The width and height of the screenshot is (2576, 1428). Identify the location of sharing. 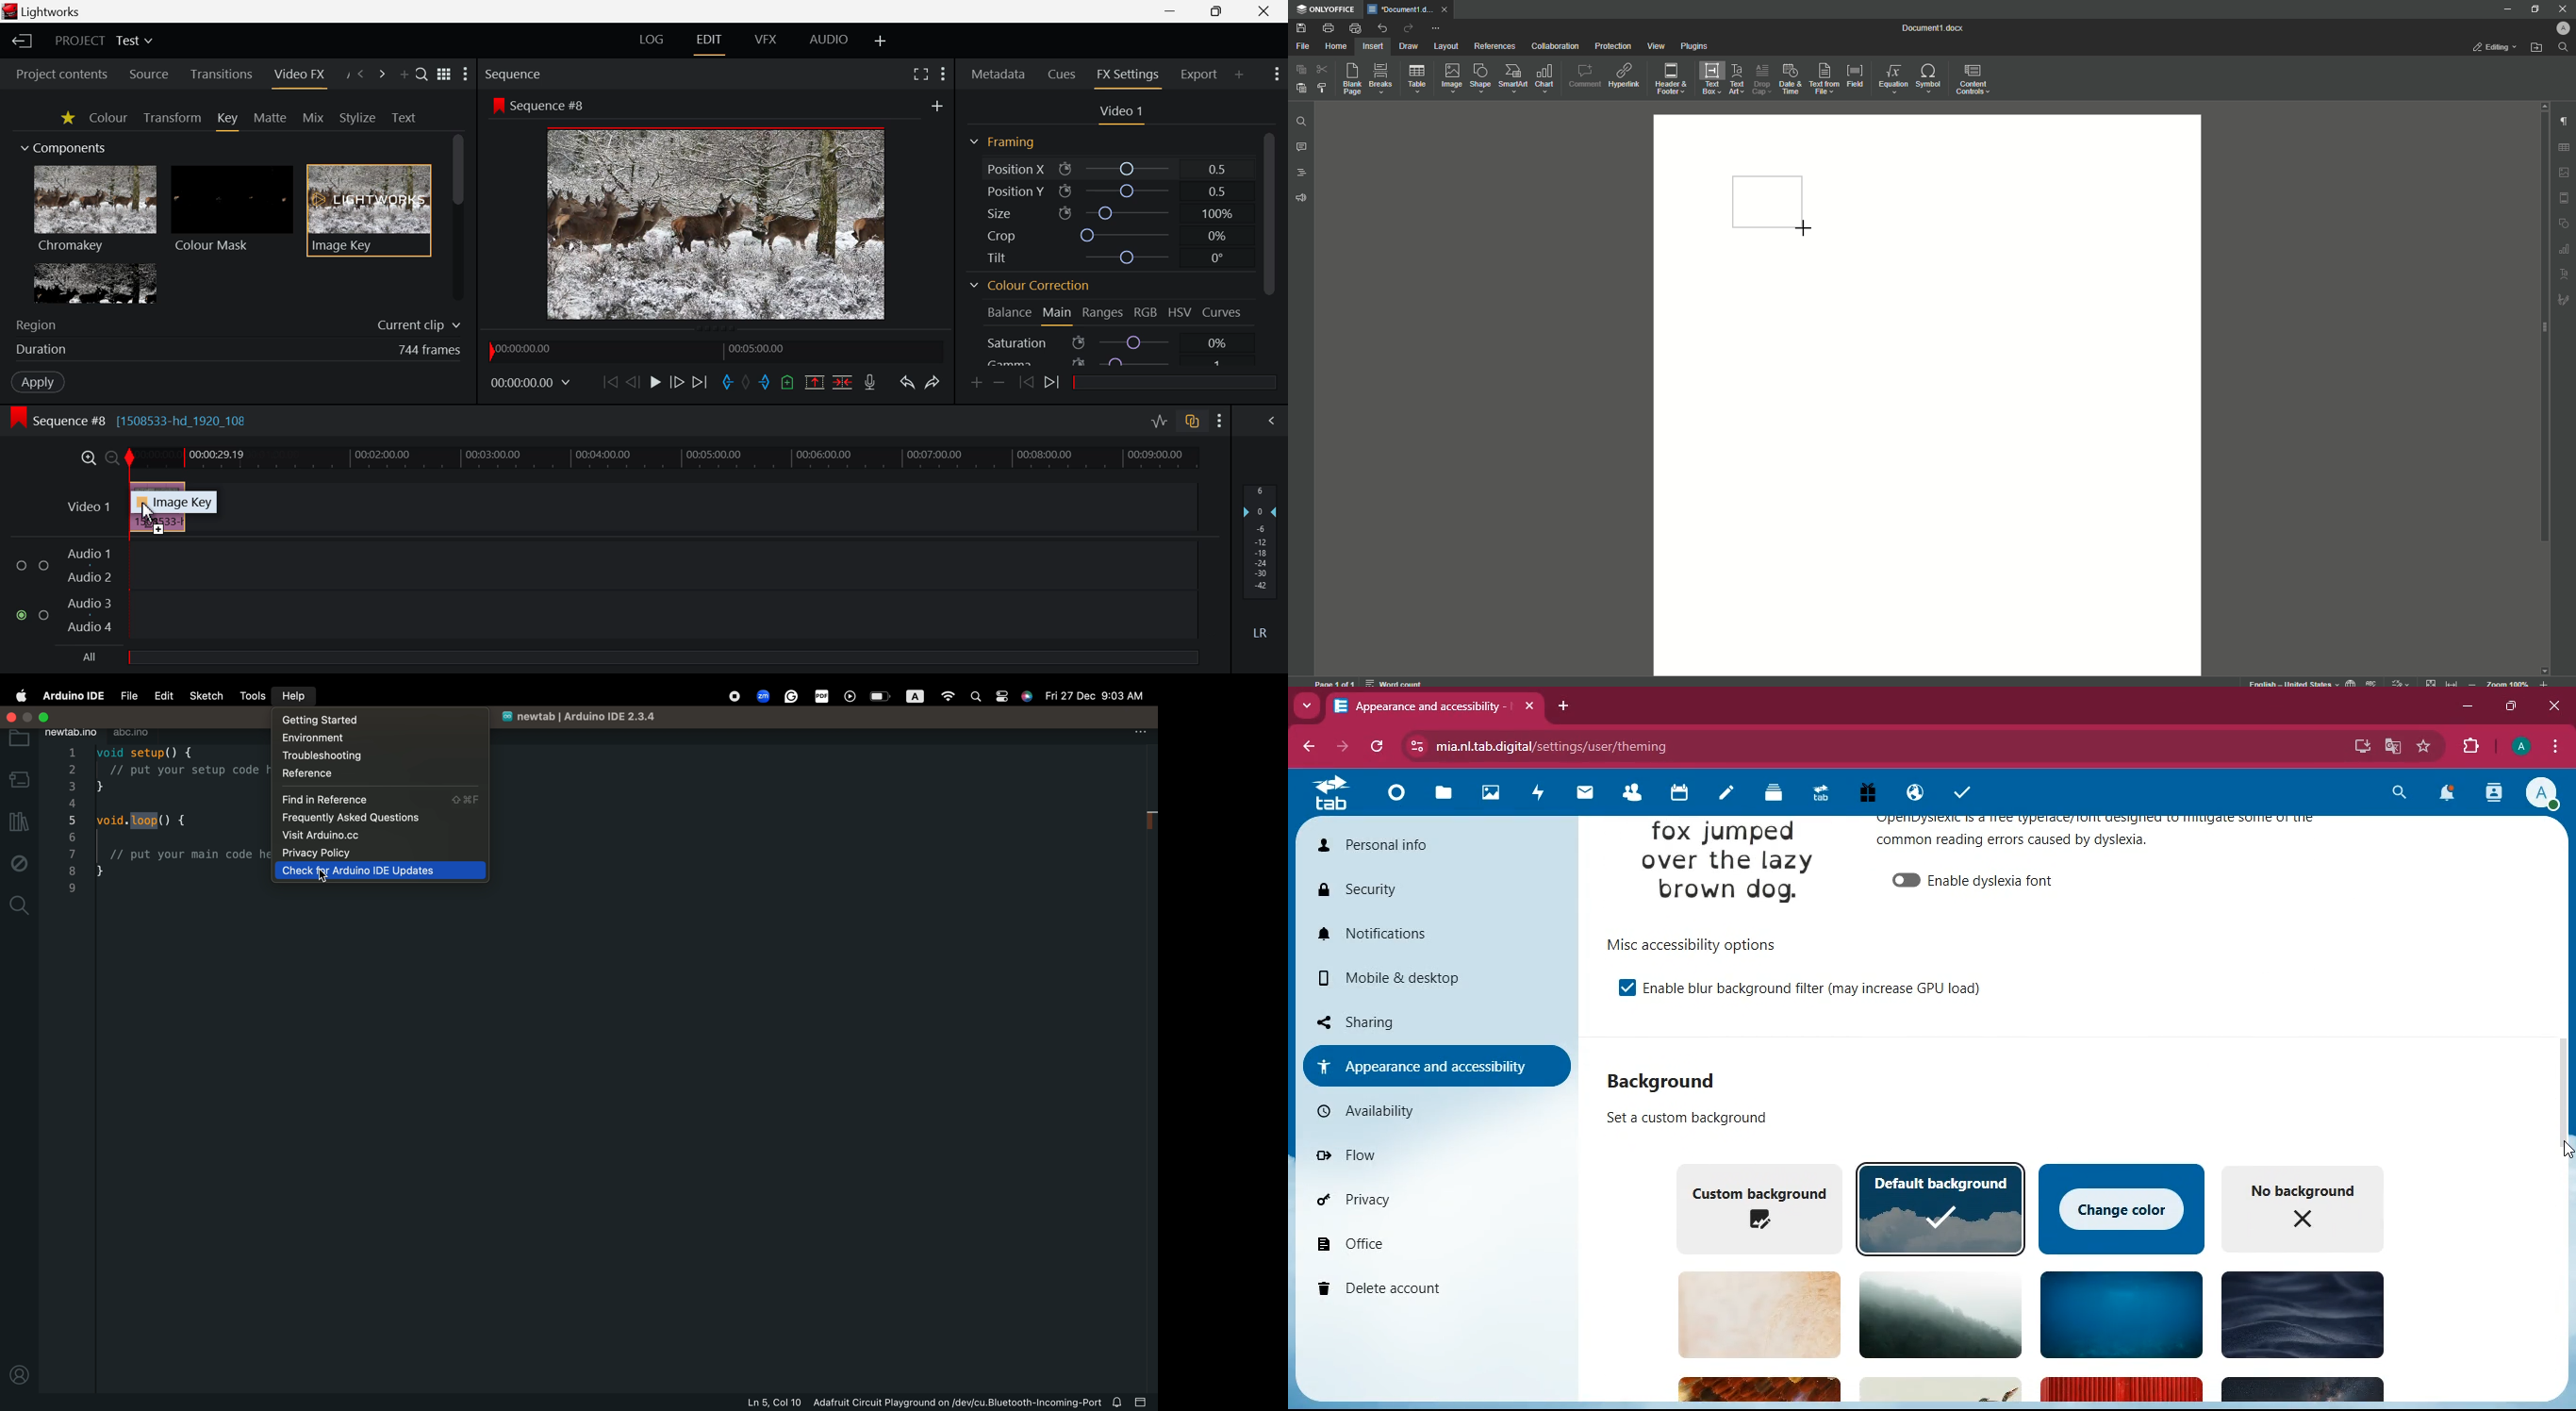
(1426, 1022).